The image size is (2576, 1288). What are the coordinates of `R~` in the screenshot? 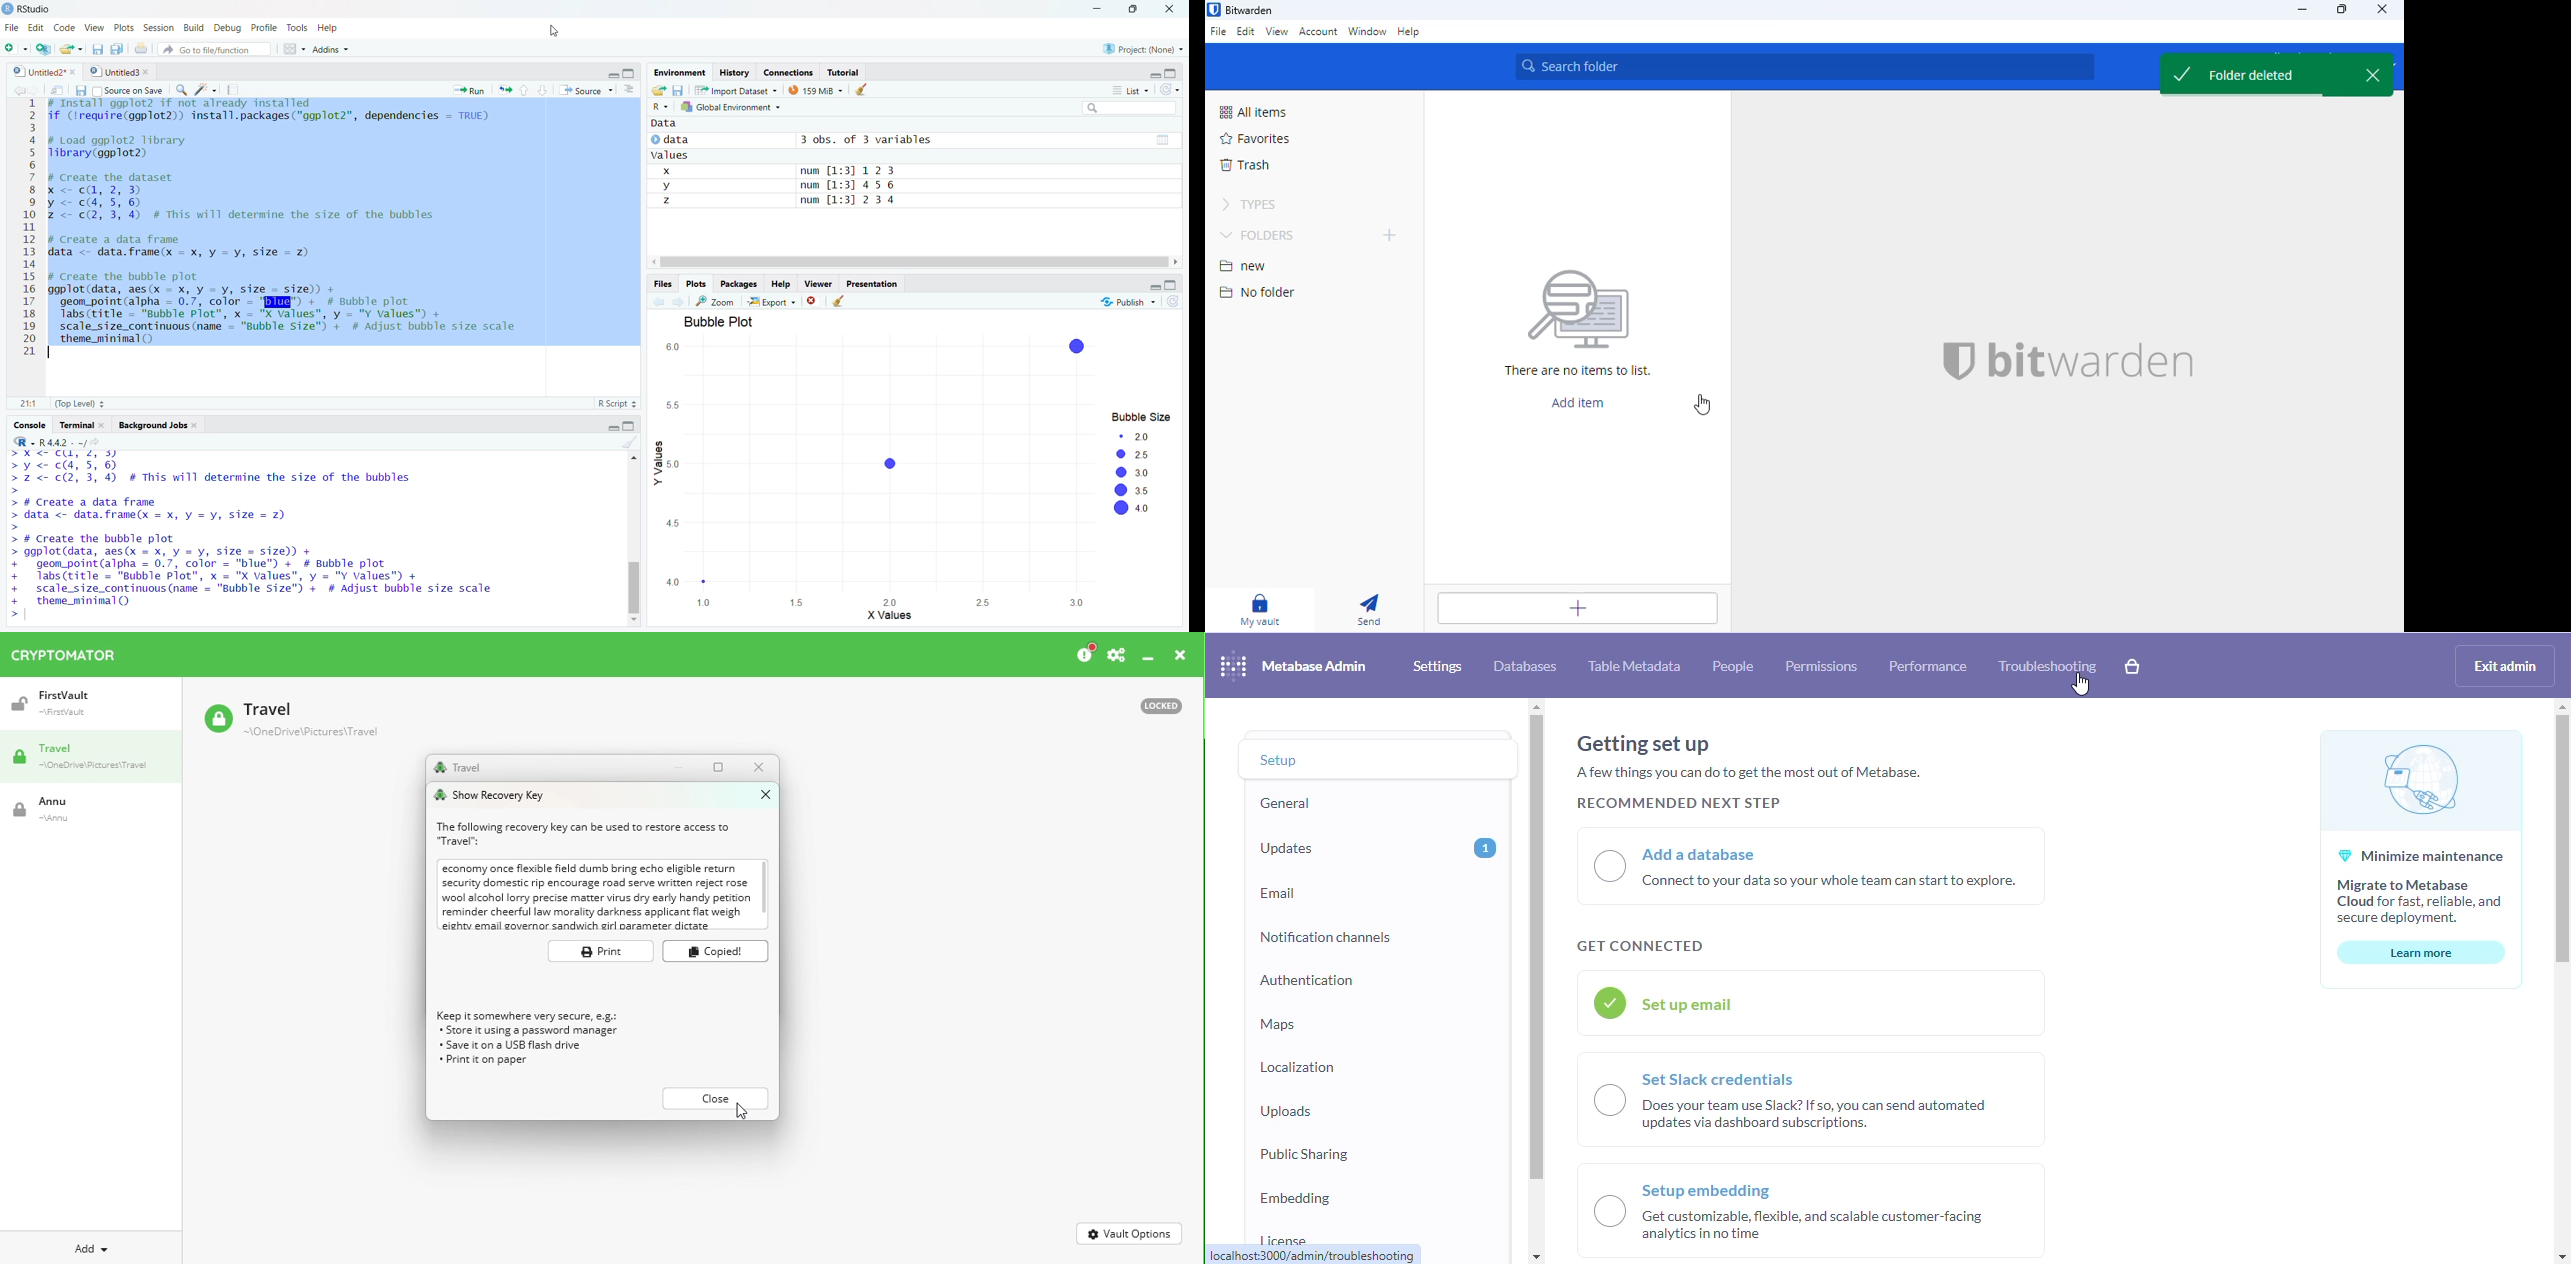 It's located at (660, 107).